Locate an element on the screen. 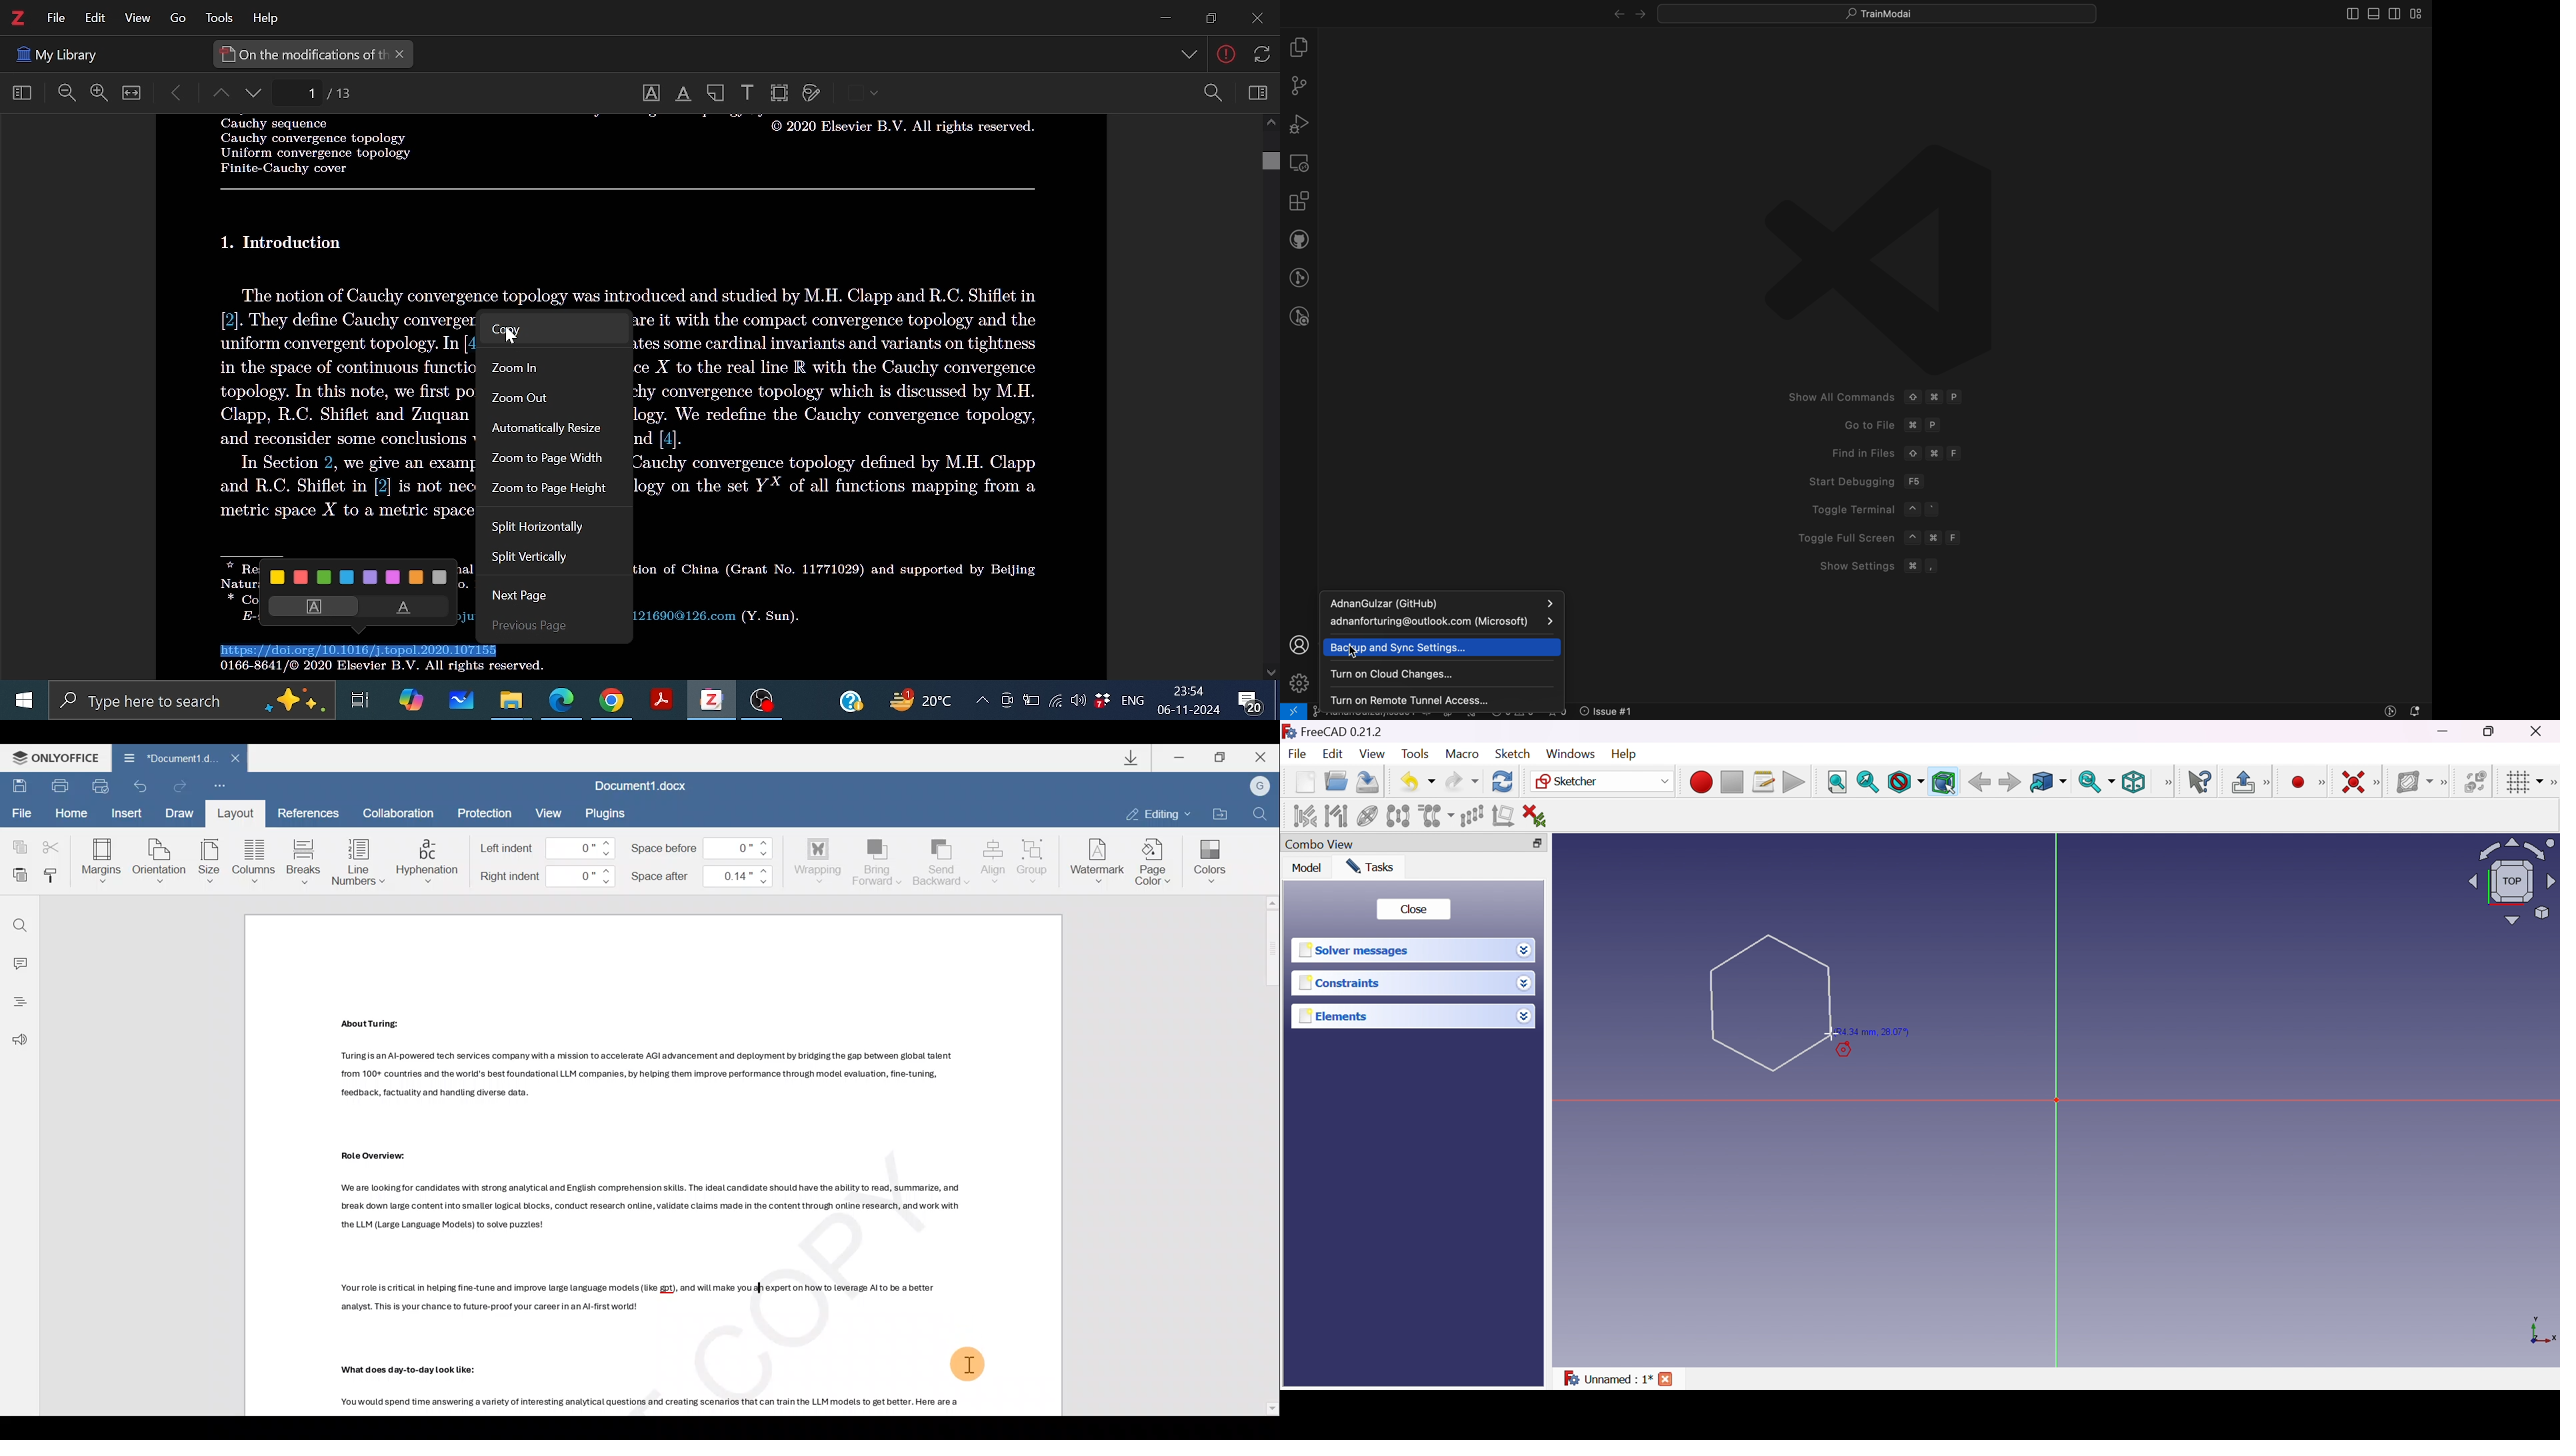   is located at coordinates (875, 94).